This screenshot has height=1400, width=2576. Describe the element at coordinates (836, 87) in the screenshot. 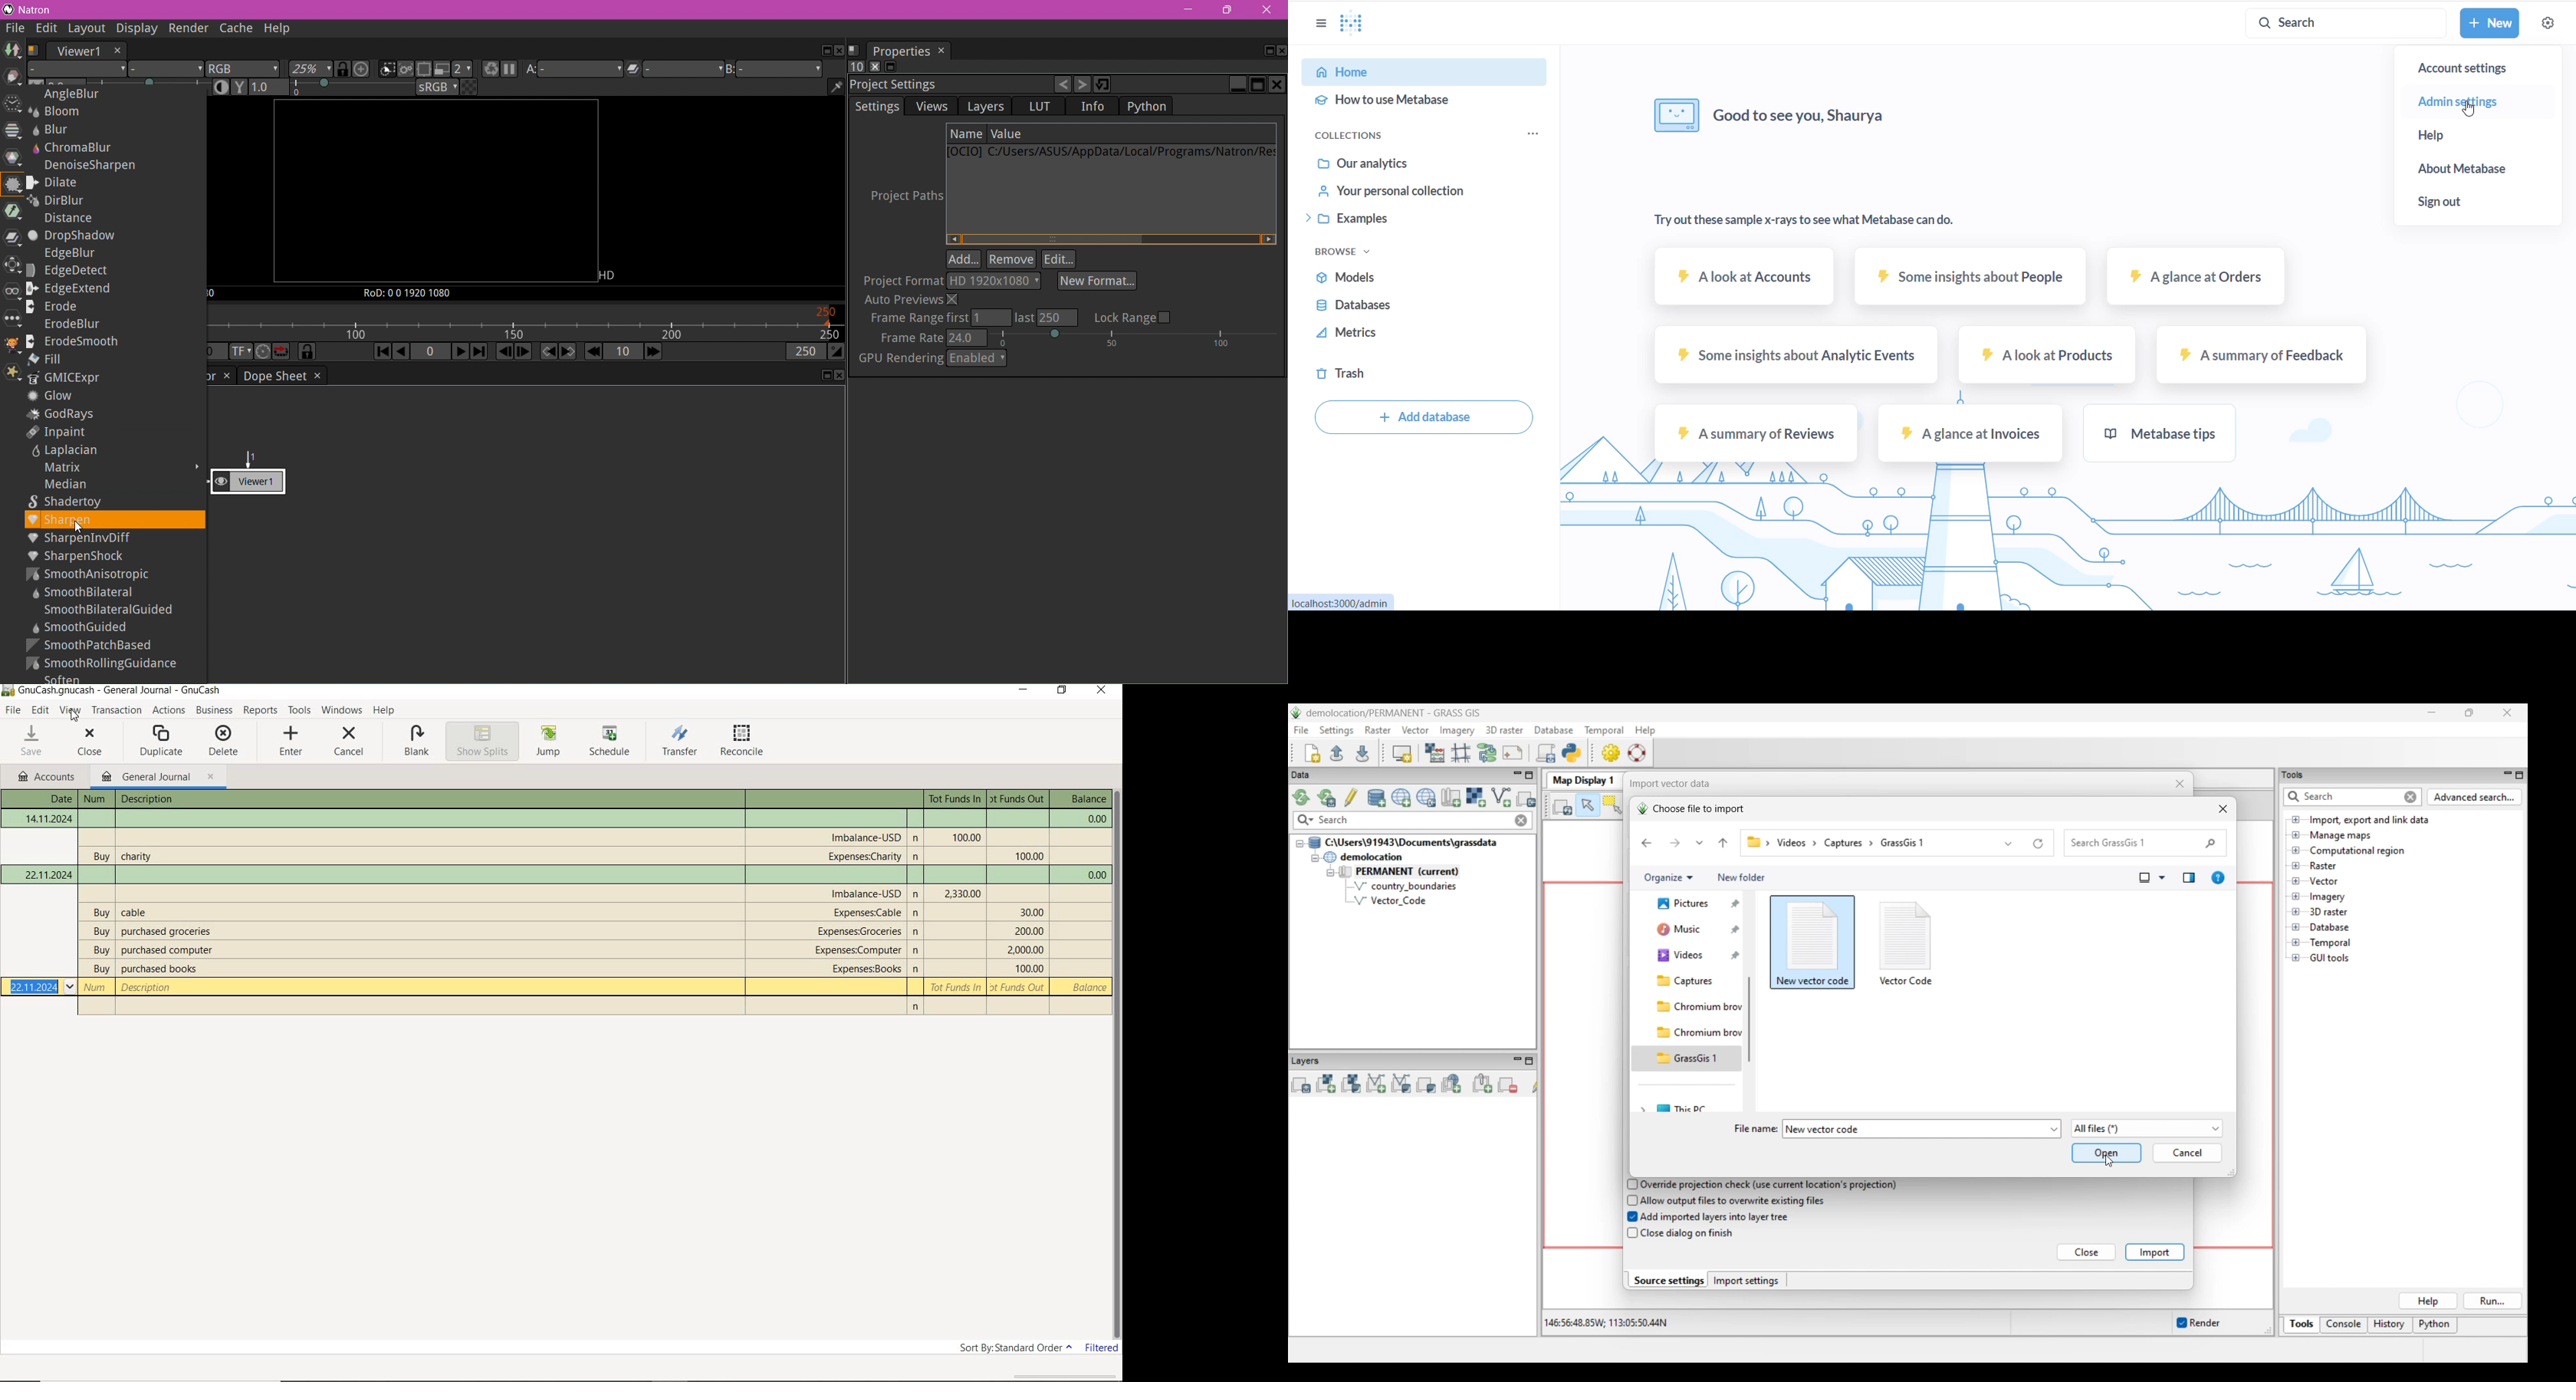

I see `Show/Hide information bar in the bottom of the viewer and if unchecked deactivate any active color picker` at that location.